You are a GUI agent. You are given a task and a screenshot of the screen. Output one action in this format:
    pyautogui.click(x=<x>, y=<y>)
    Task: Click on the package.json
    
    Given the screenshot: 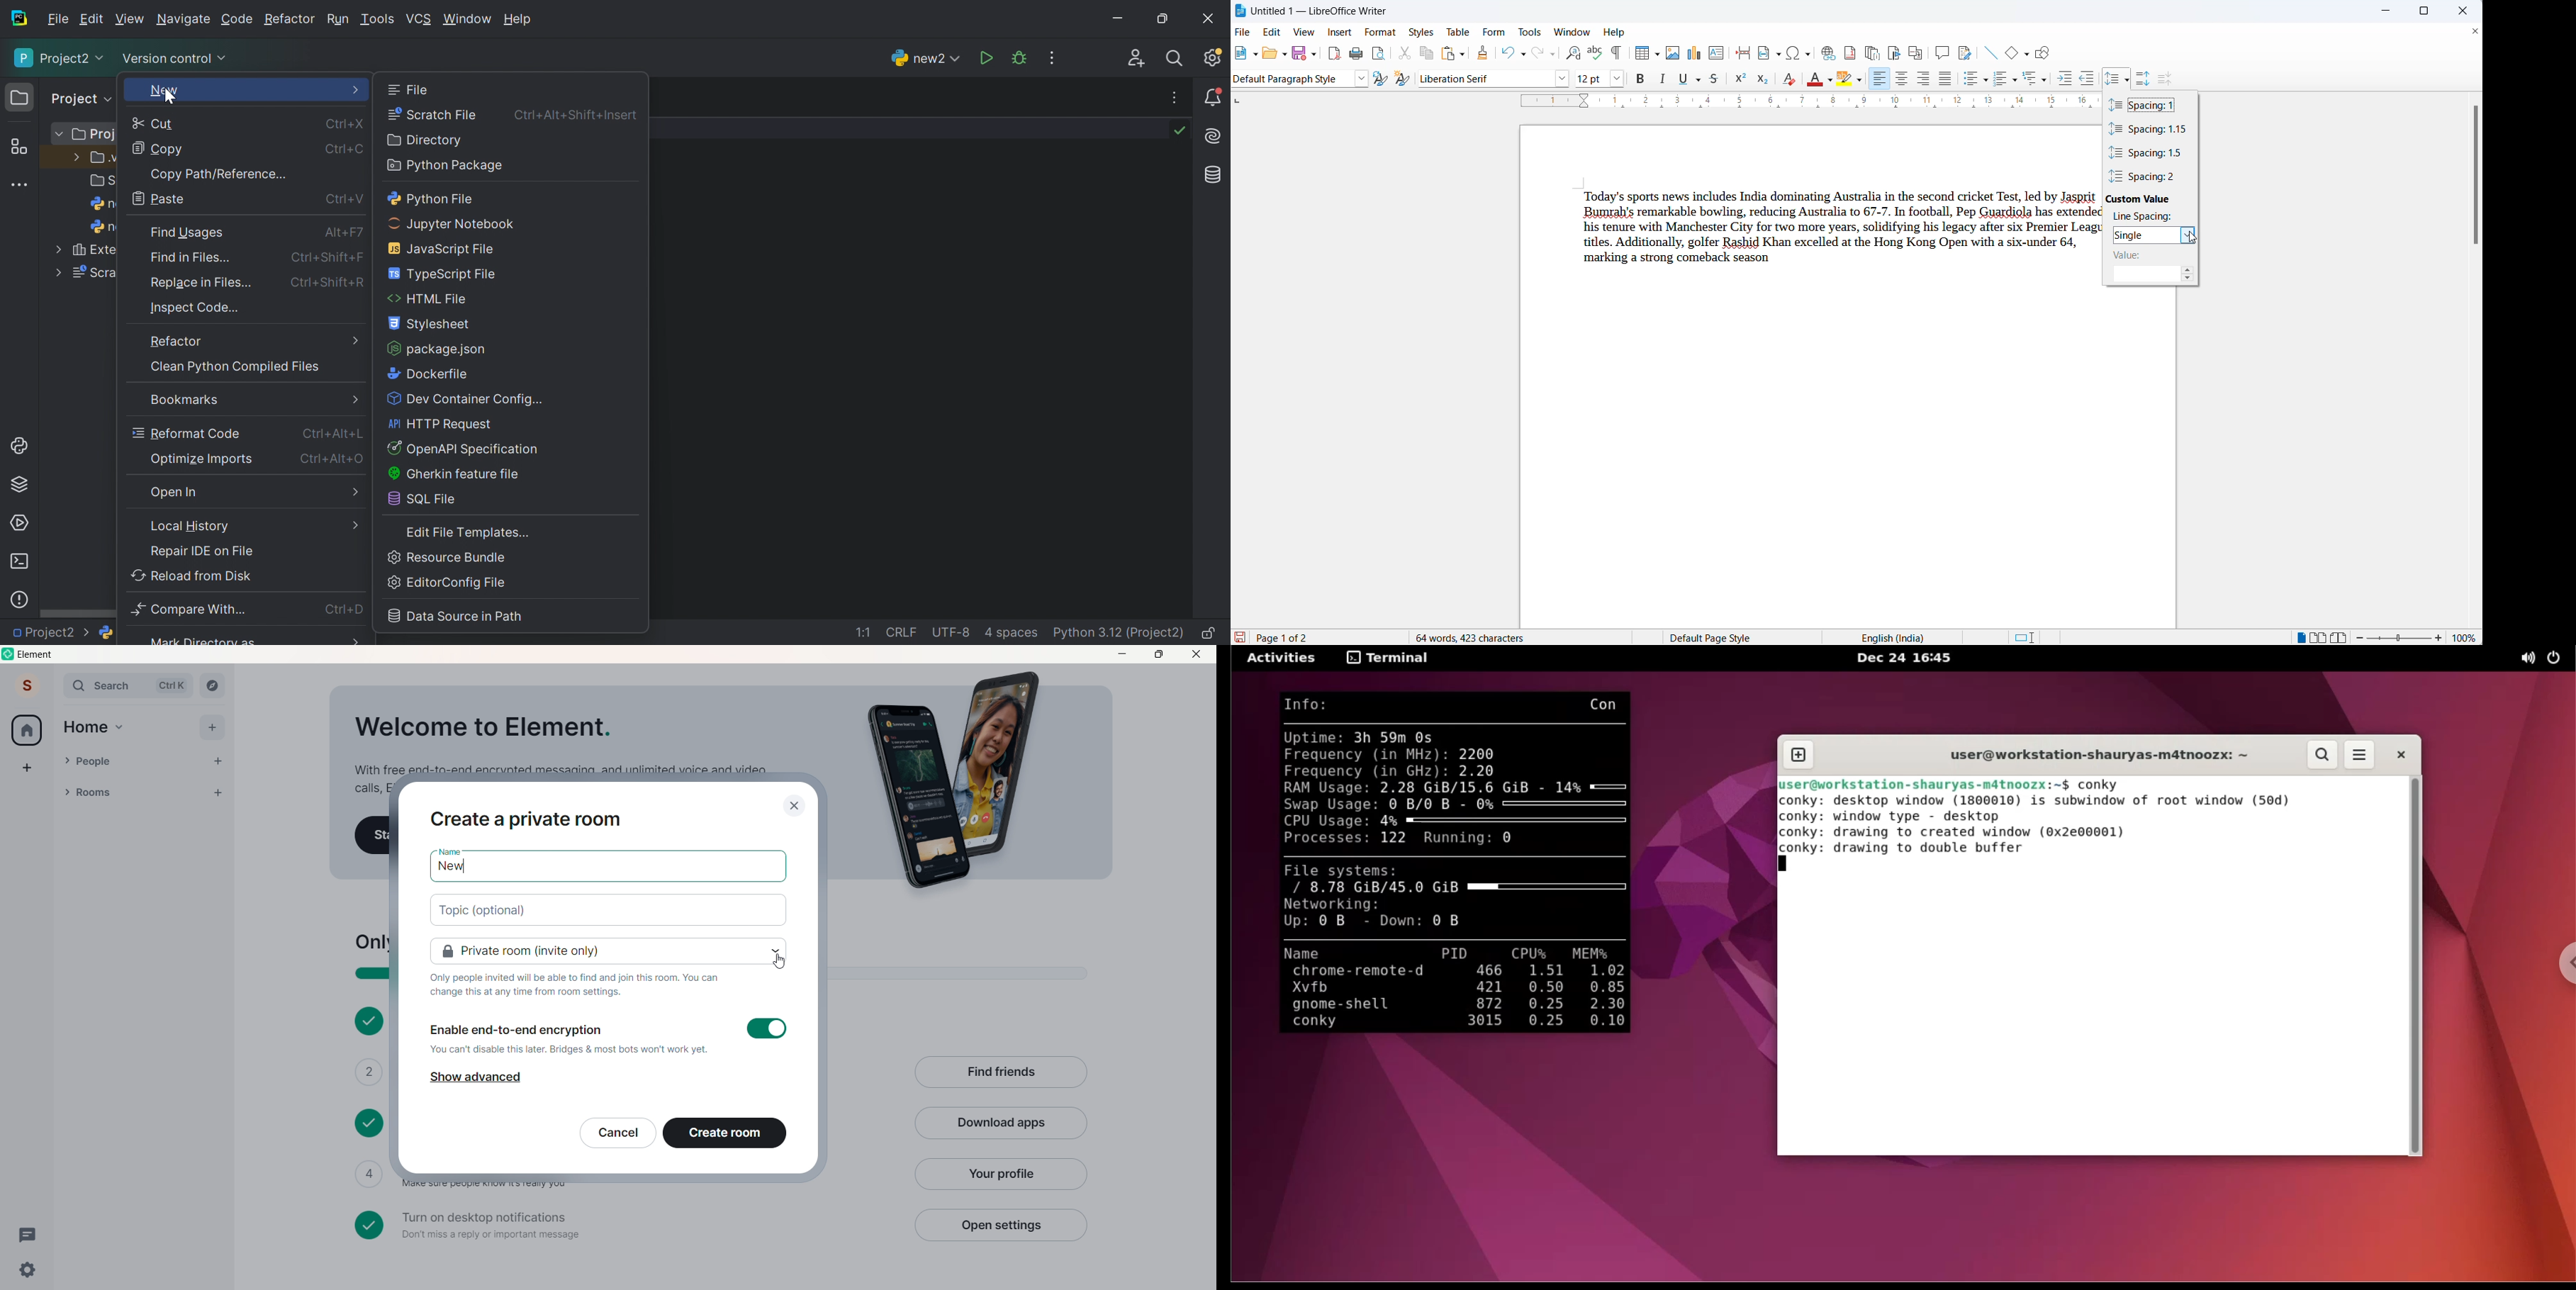 What is the action you would take?
    pyautogui.click(x=441, y=350)
    